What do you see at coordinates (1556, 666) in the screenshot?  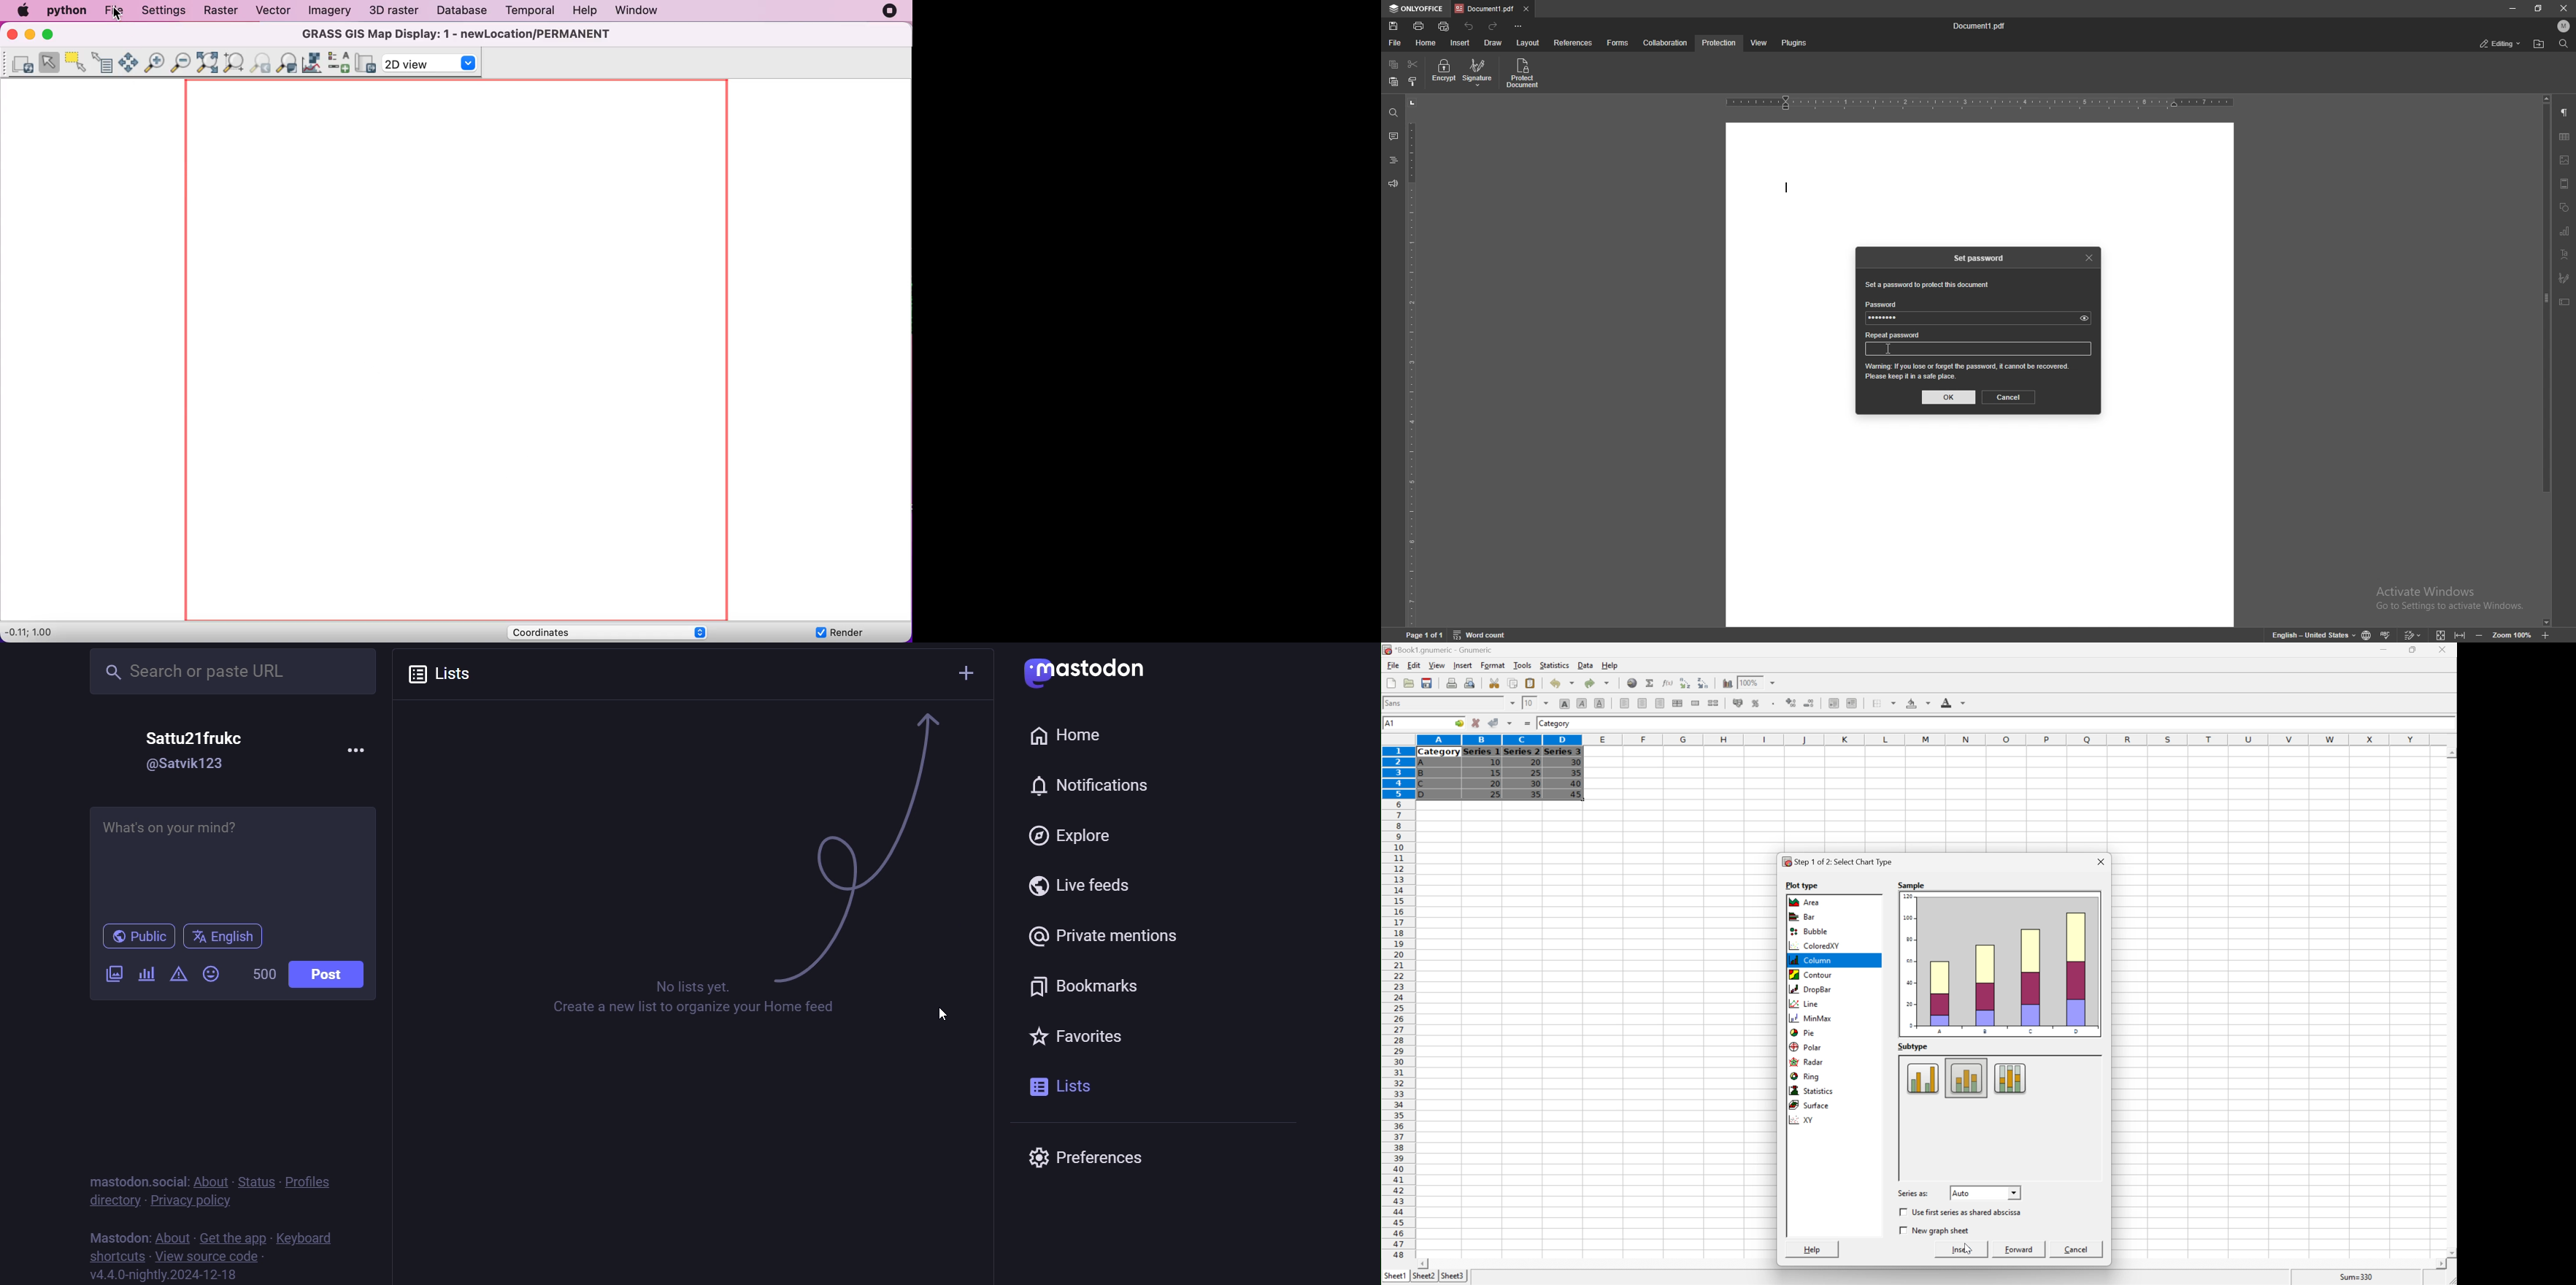 I see `Statistics` at bounding box center [1556, 666].